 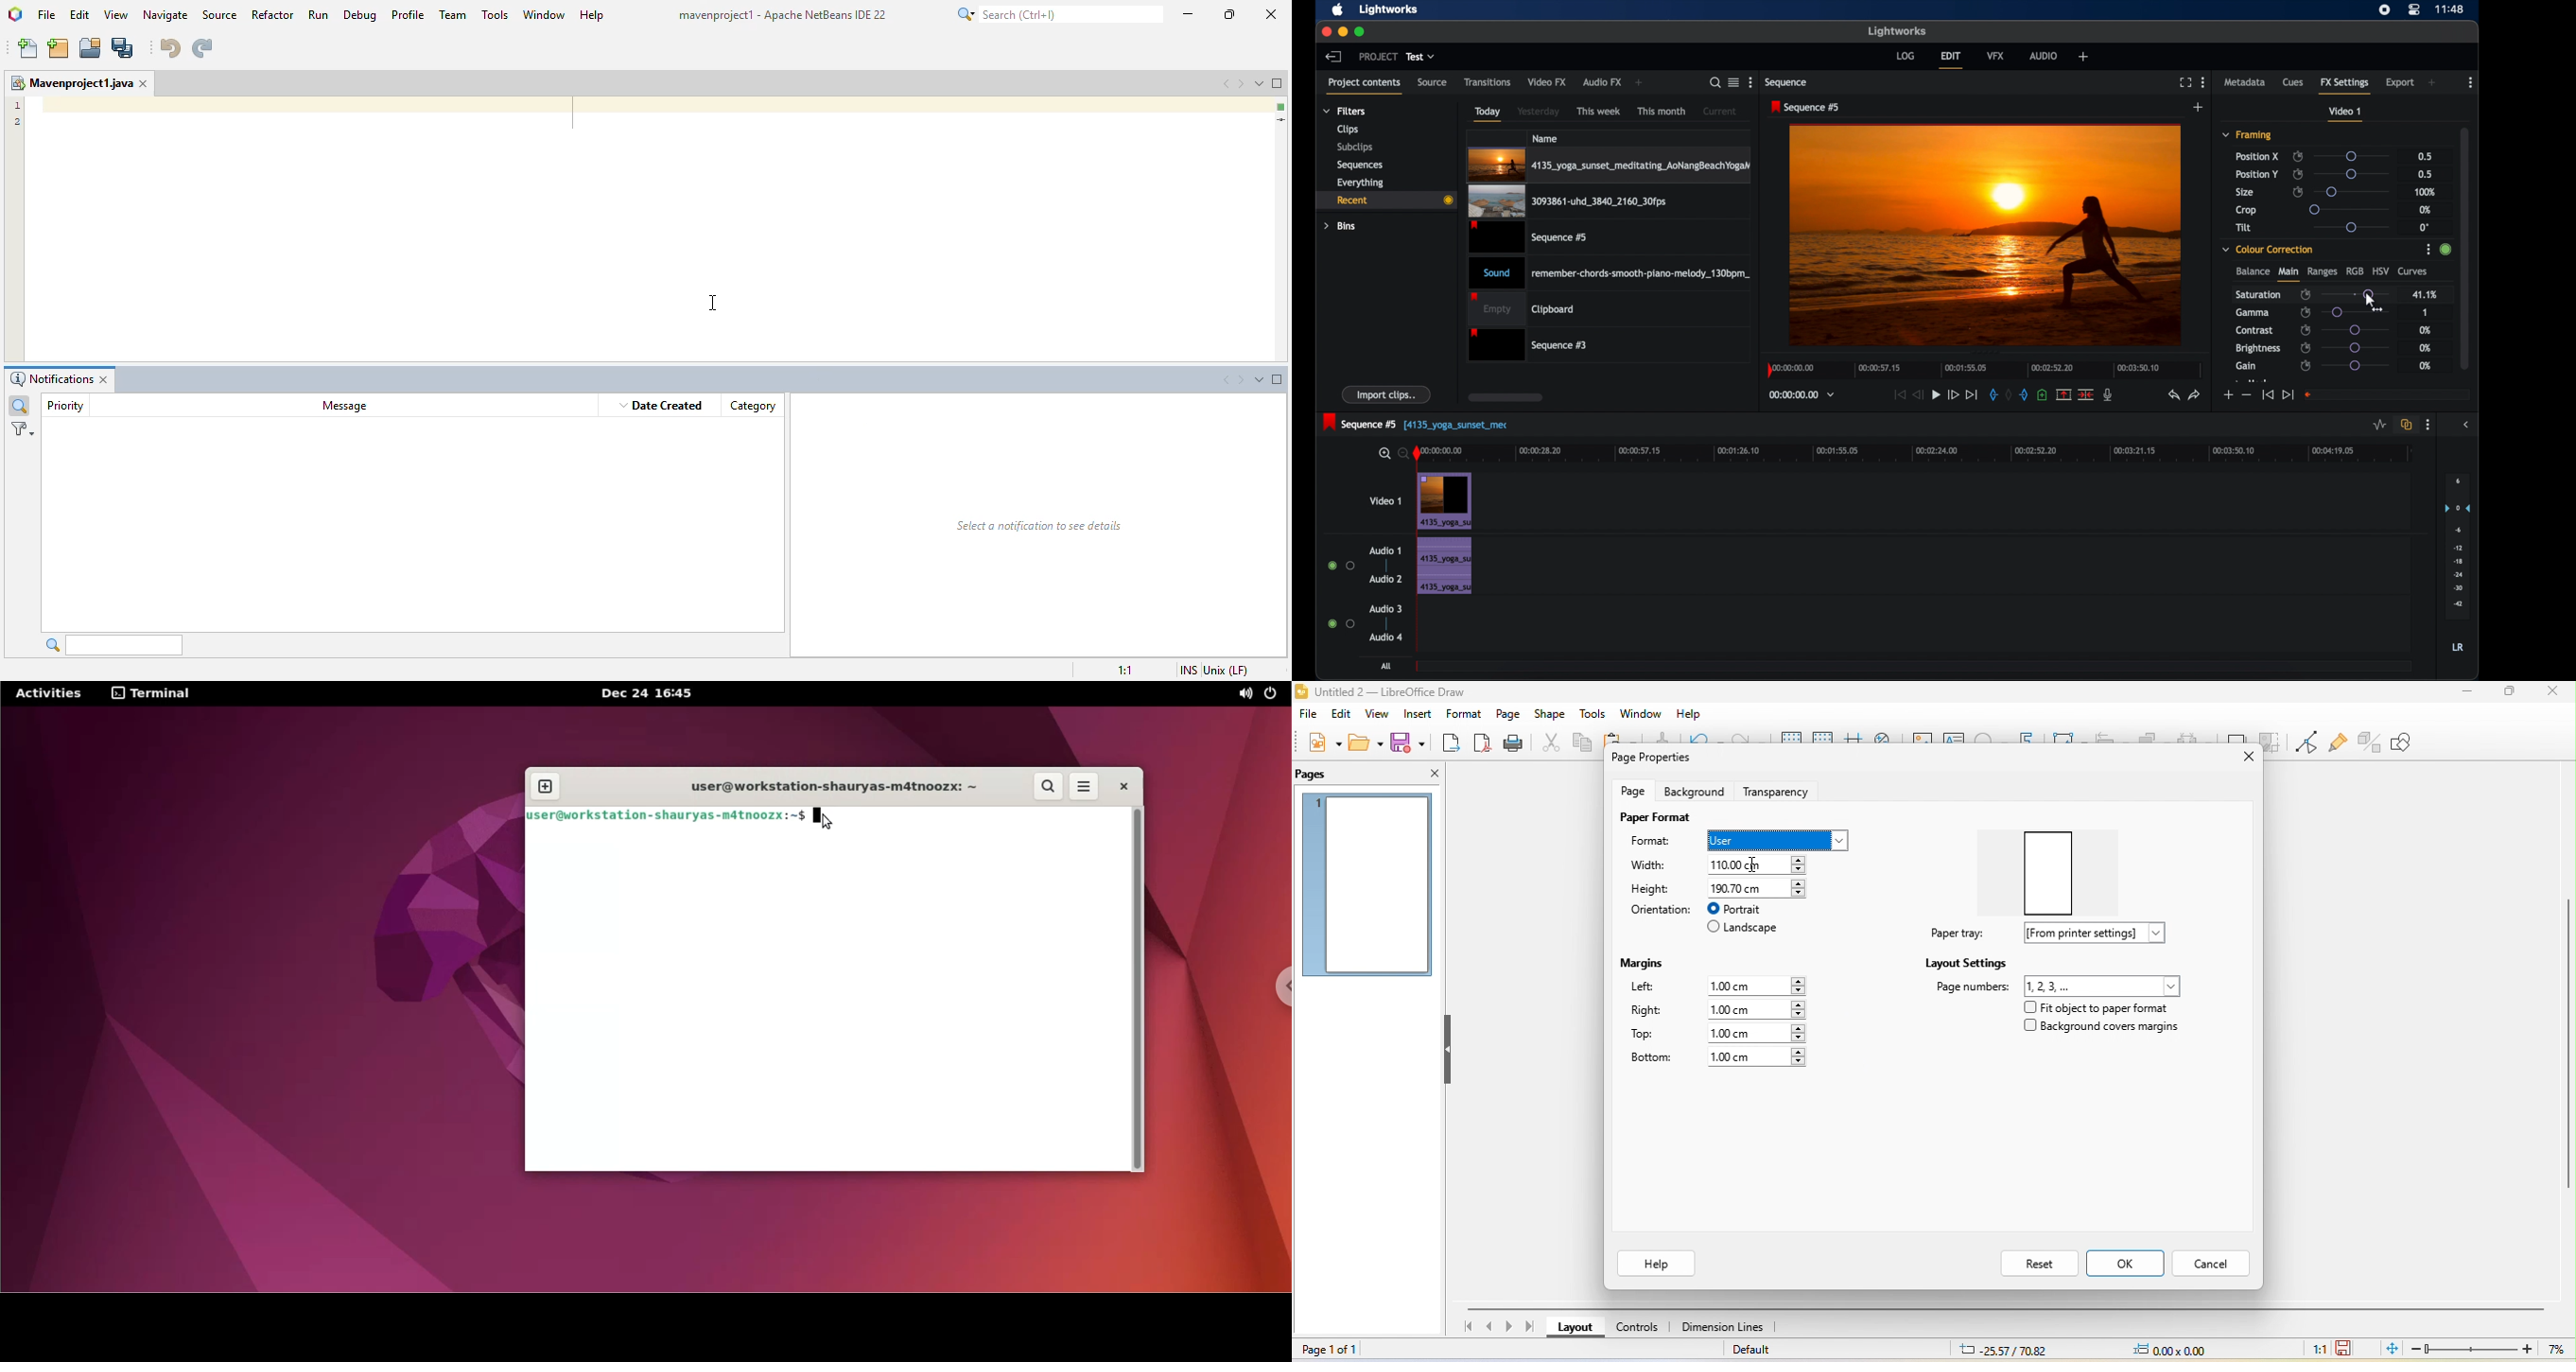 I want to click on close, so click(x=2552, y=691).